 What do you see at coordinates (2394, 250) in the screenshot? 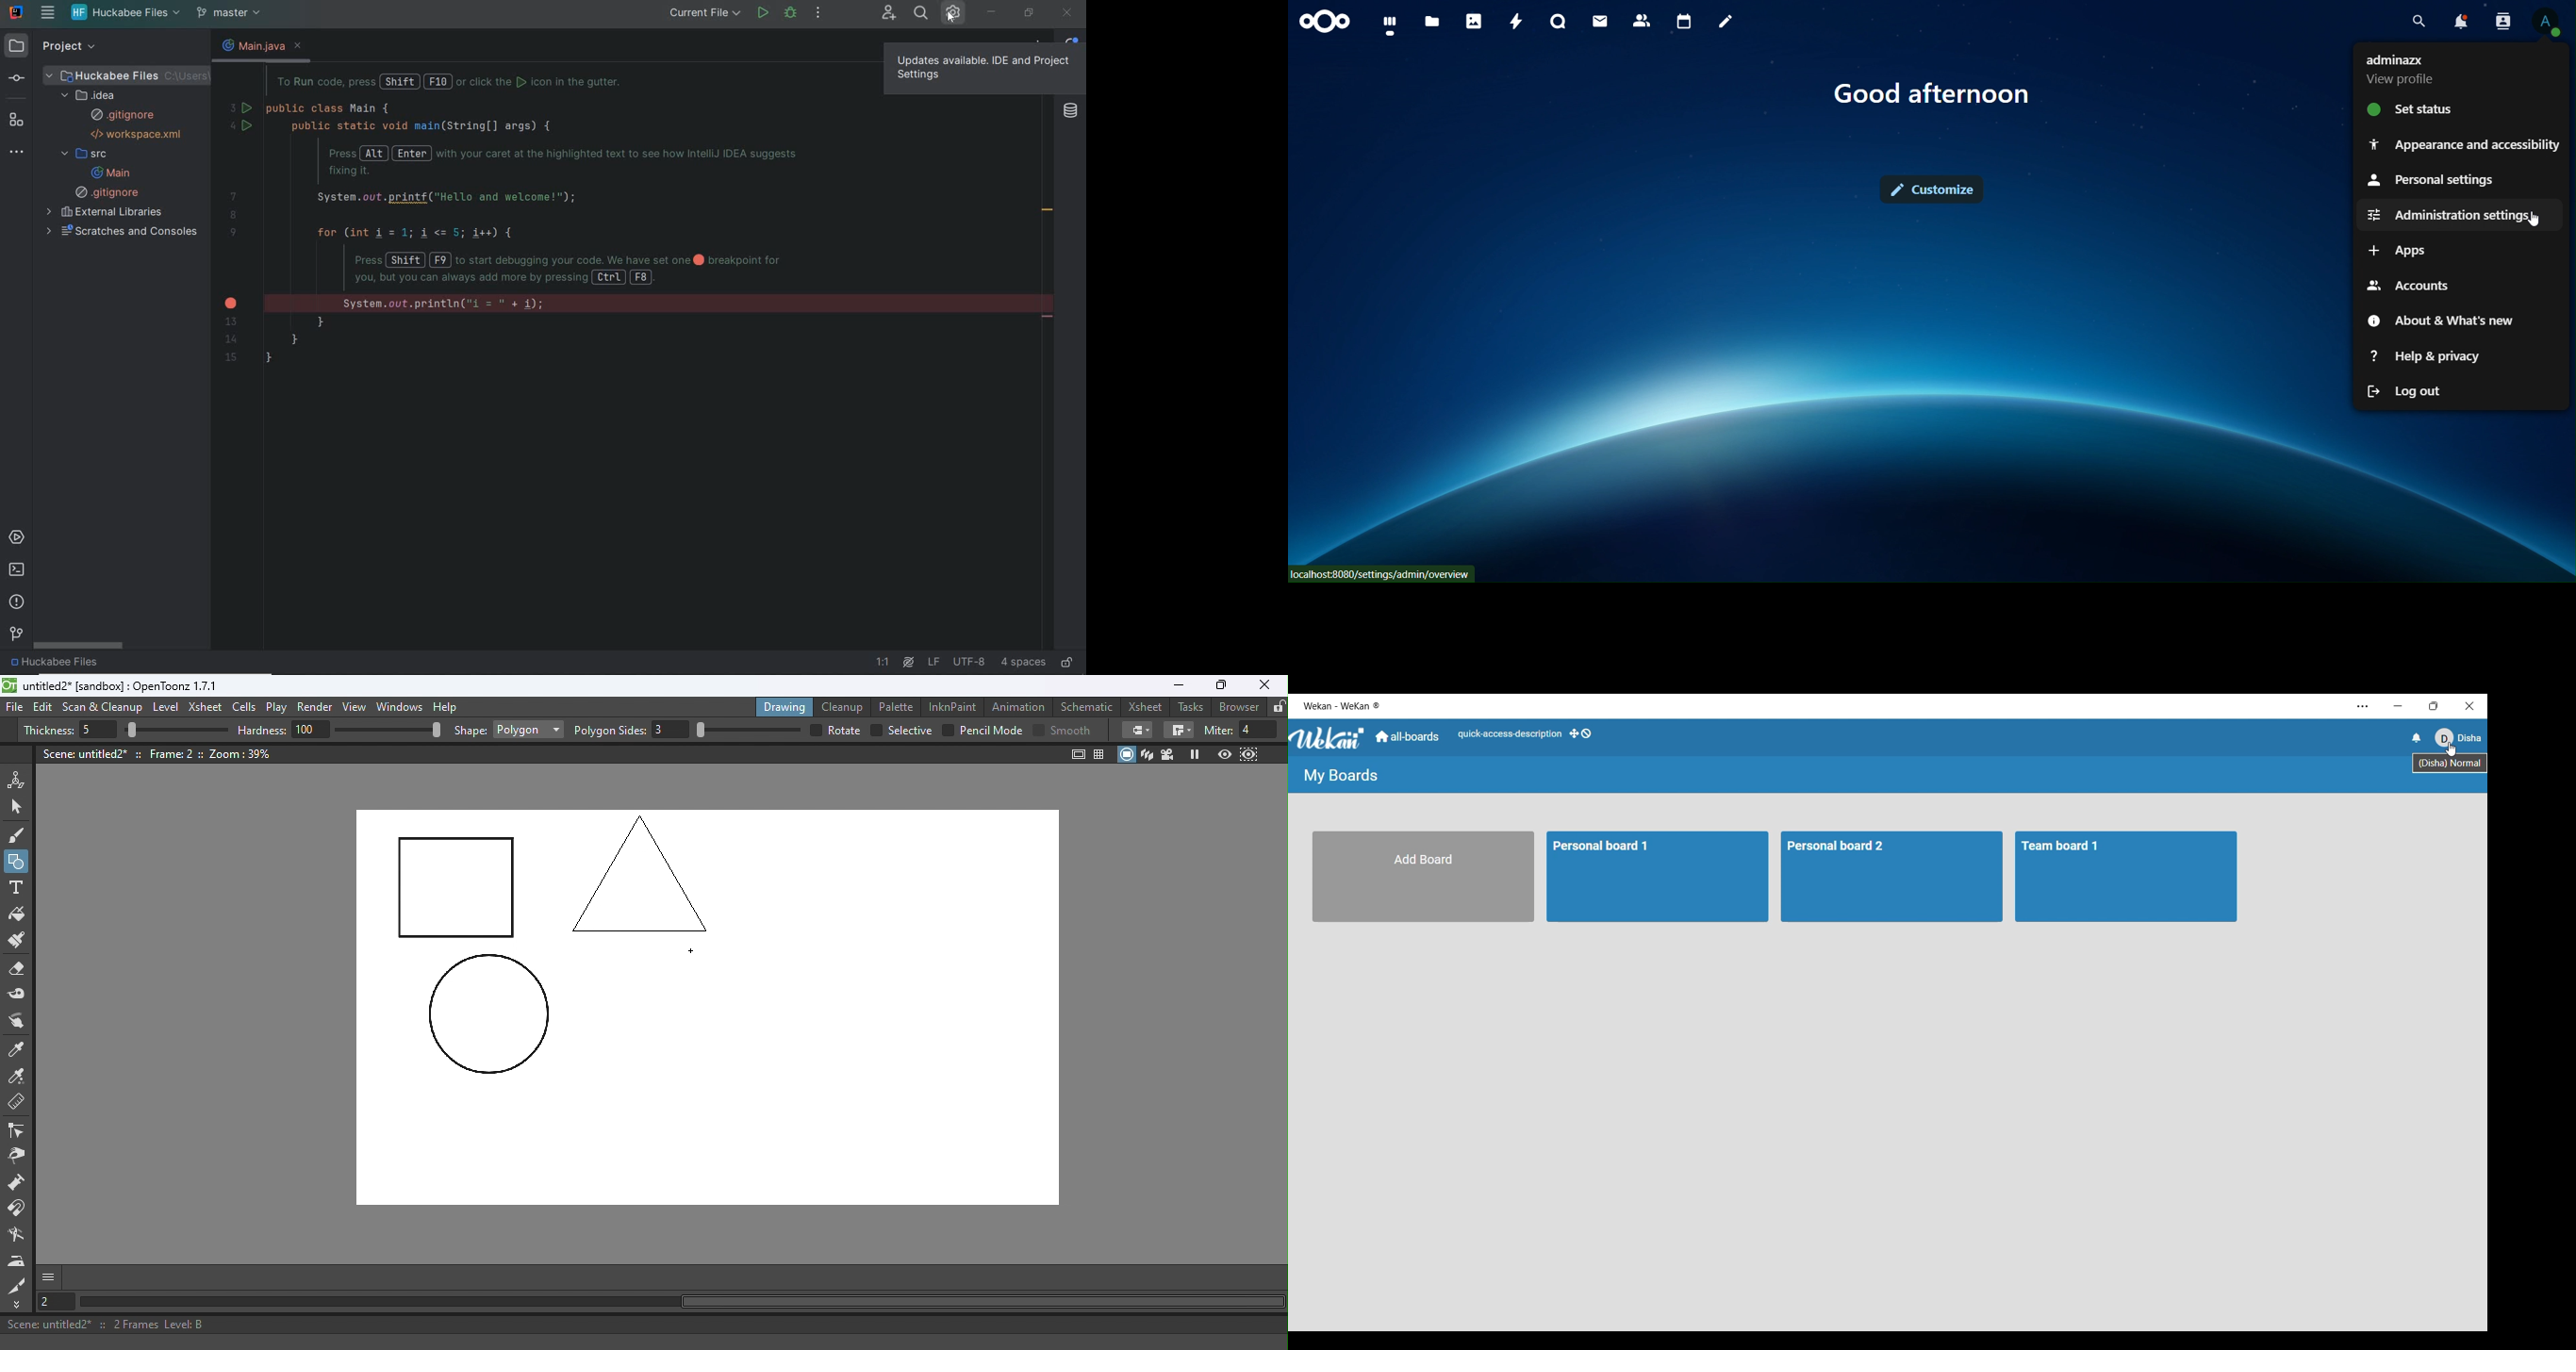
I see `apps` at bounding box center [2394, 250].